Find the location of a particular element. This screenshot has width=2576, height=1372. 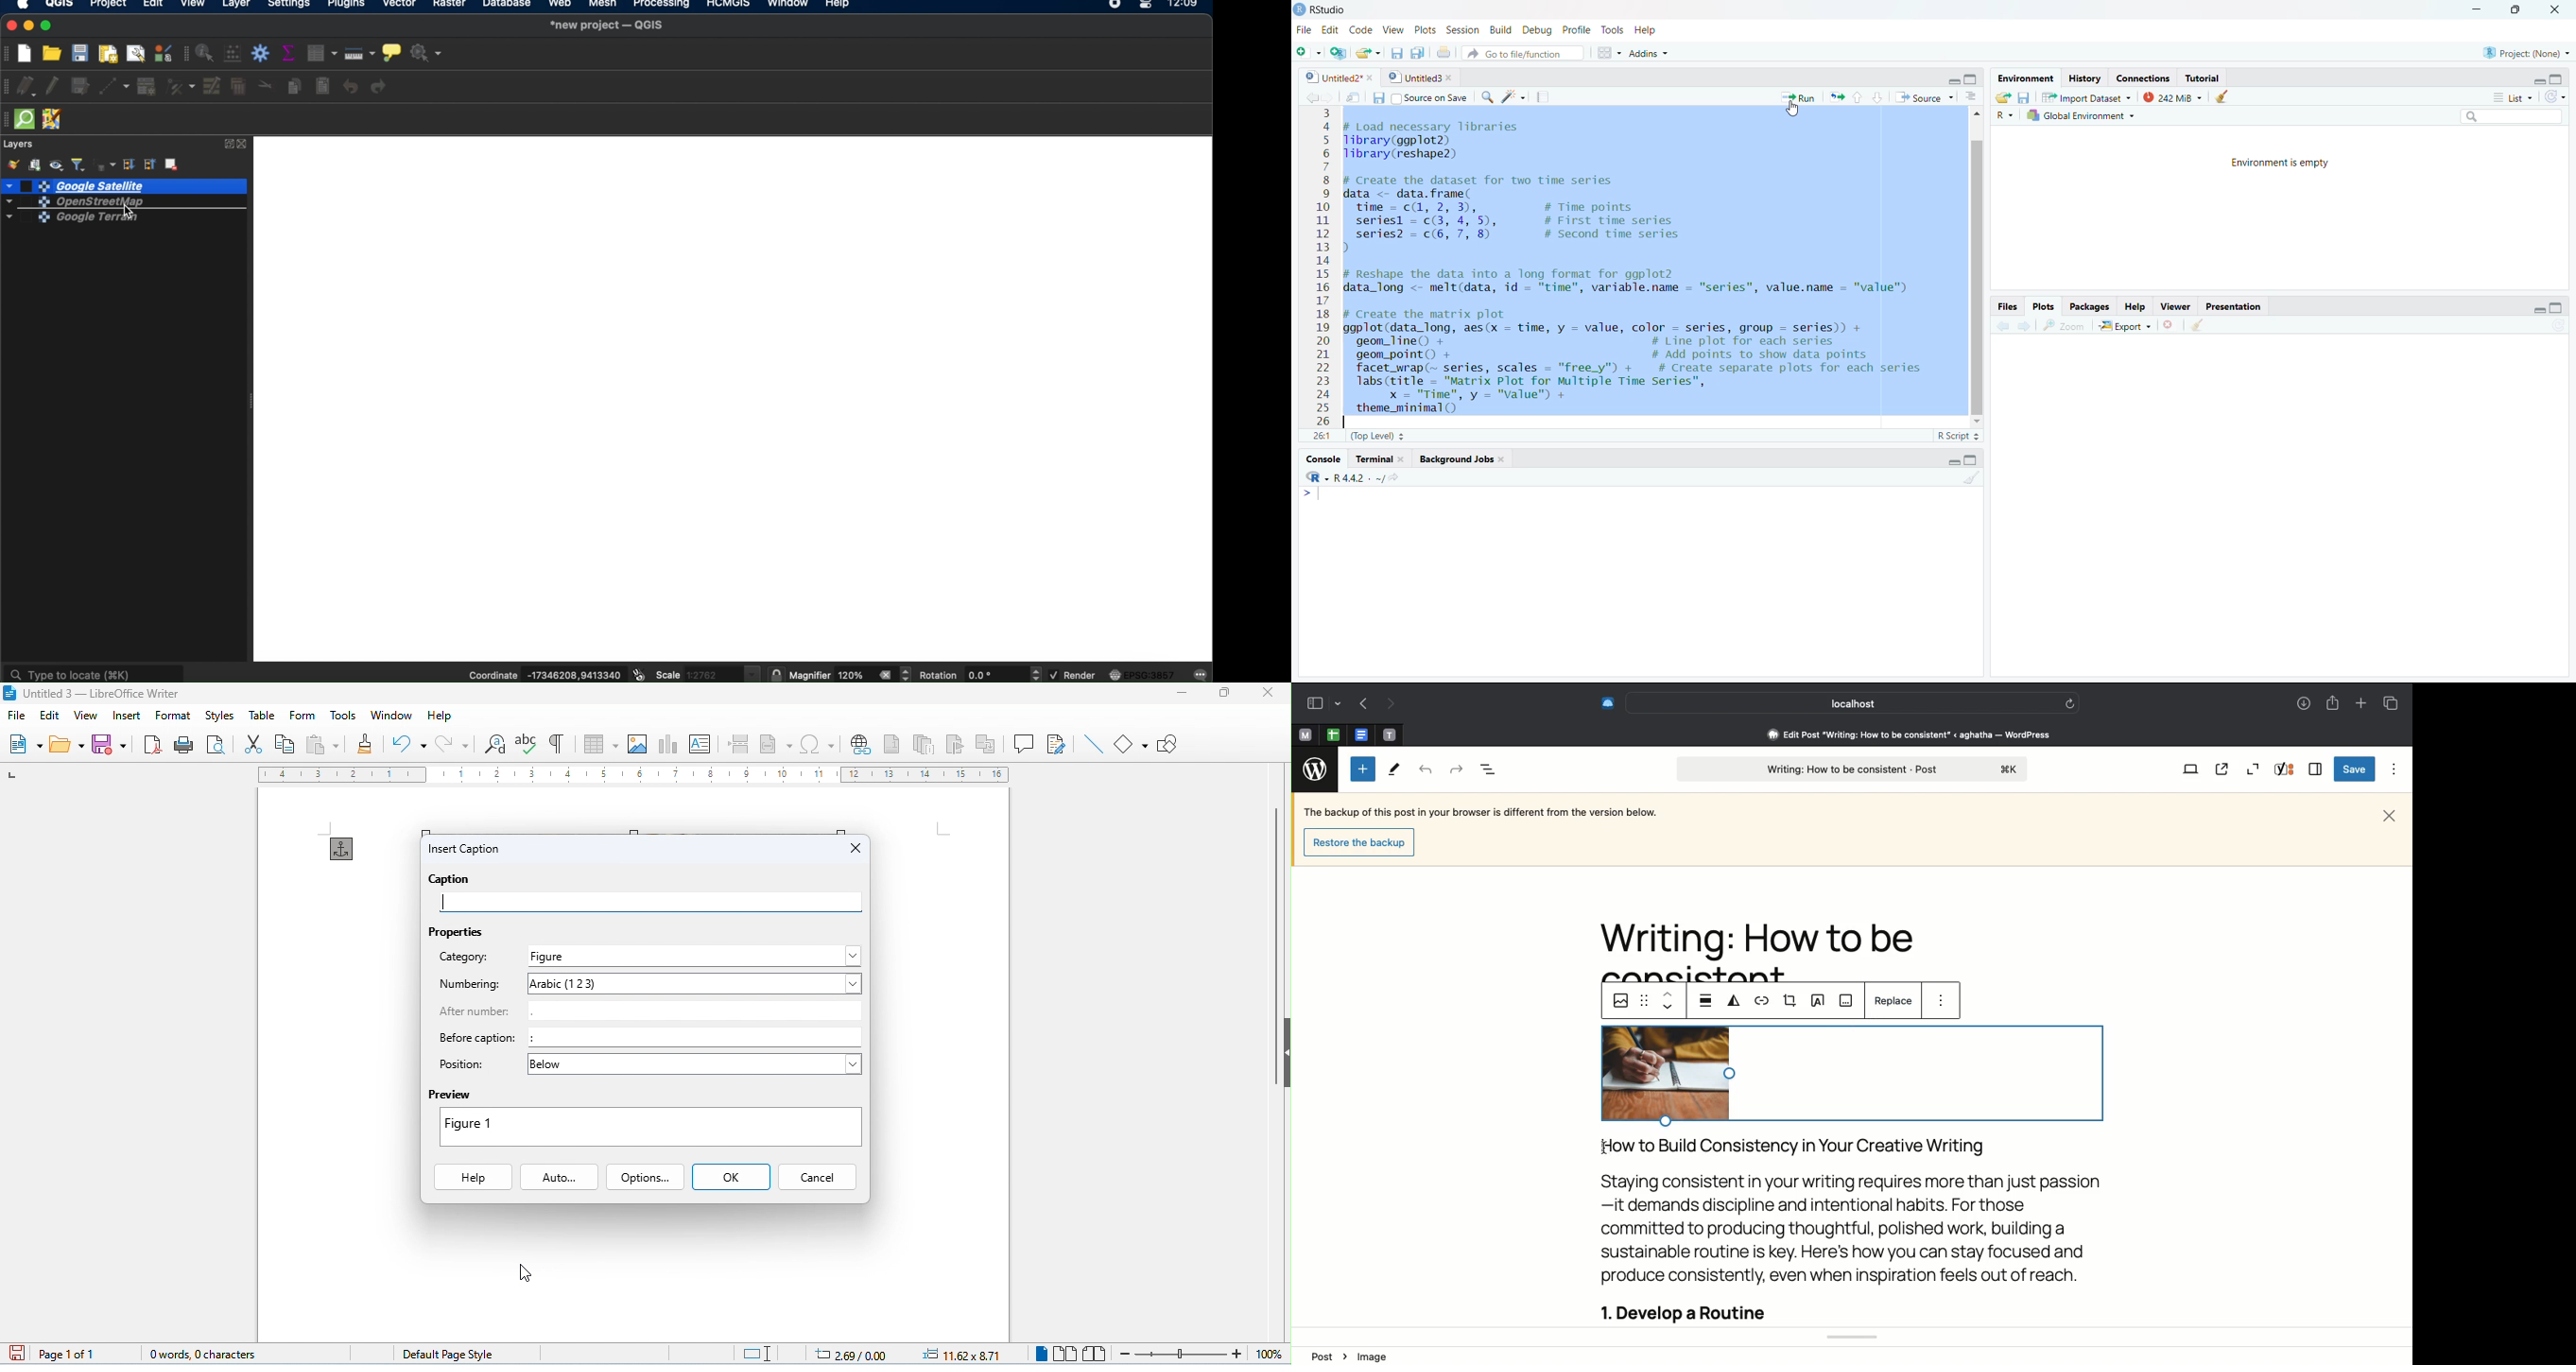

R442 . ~/ is located at coordinates (1359, 476).